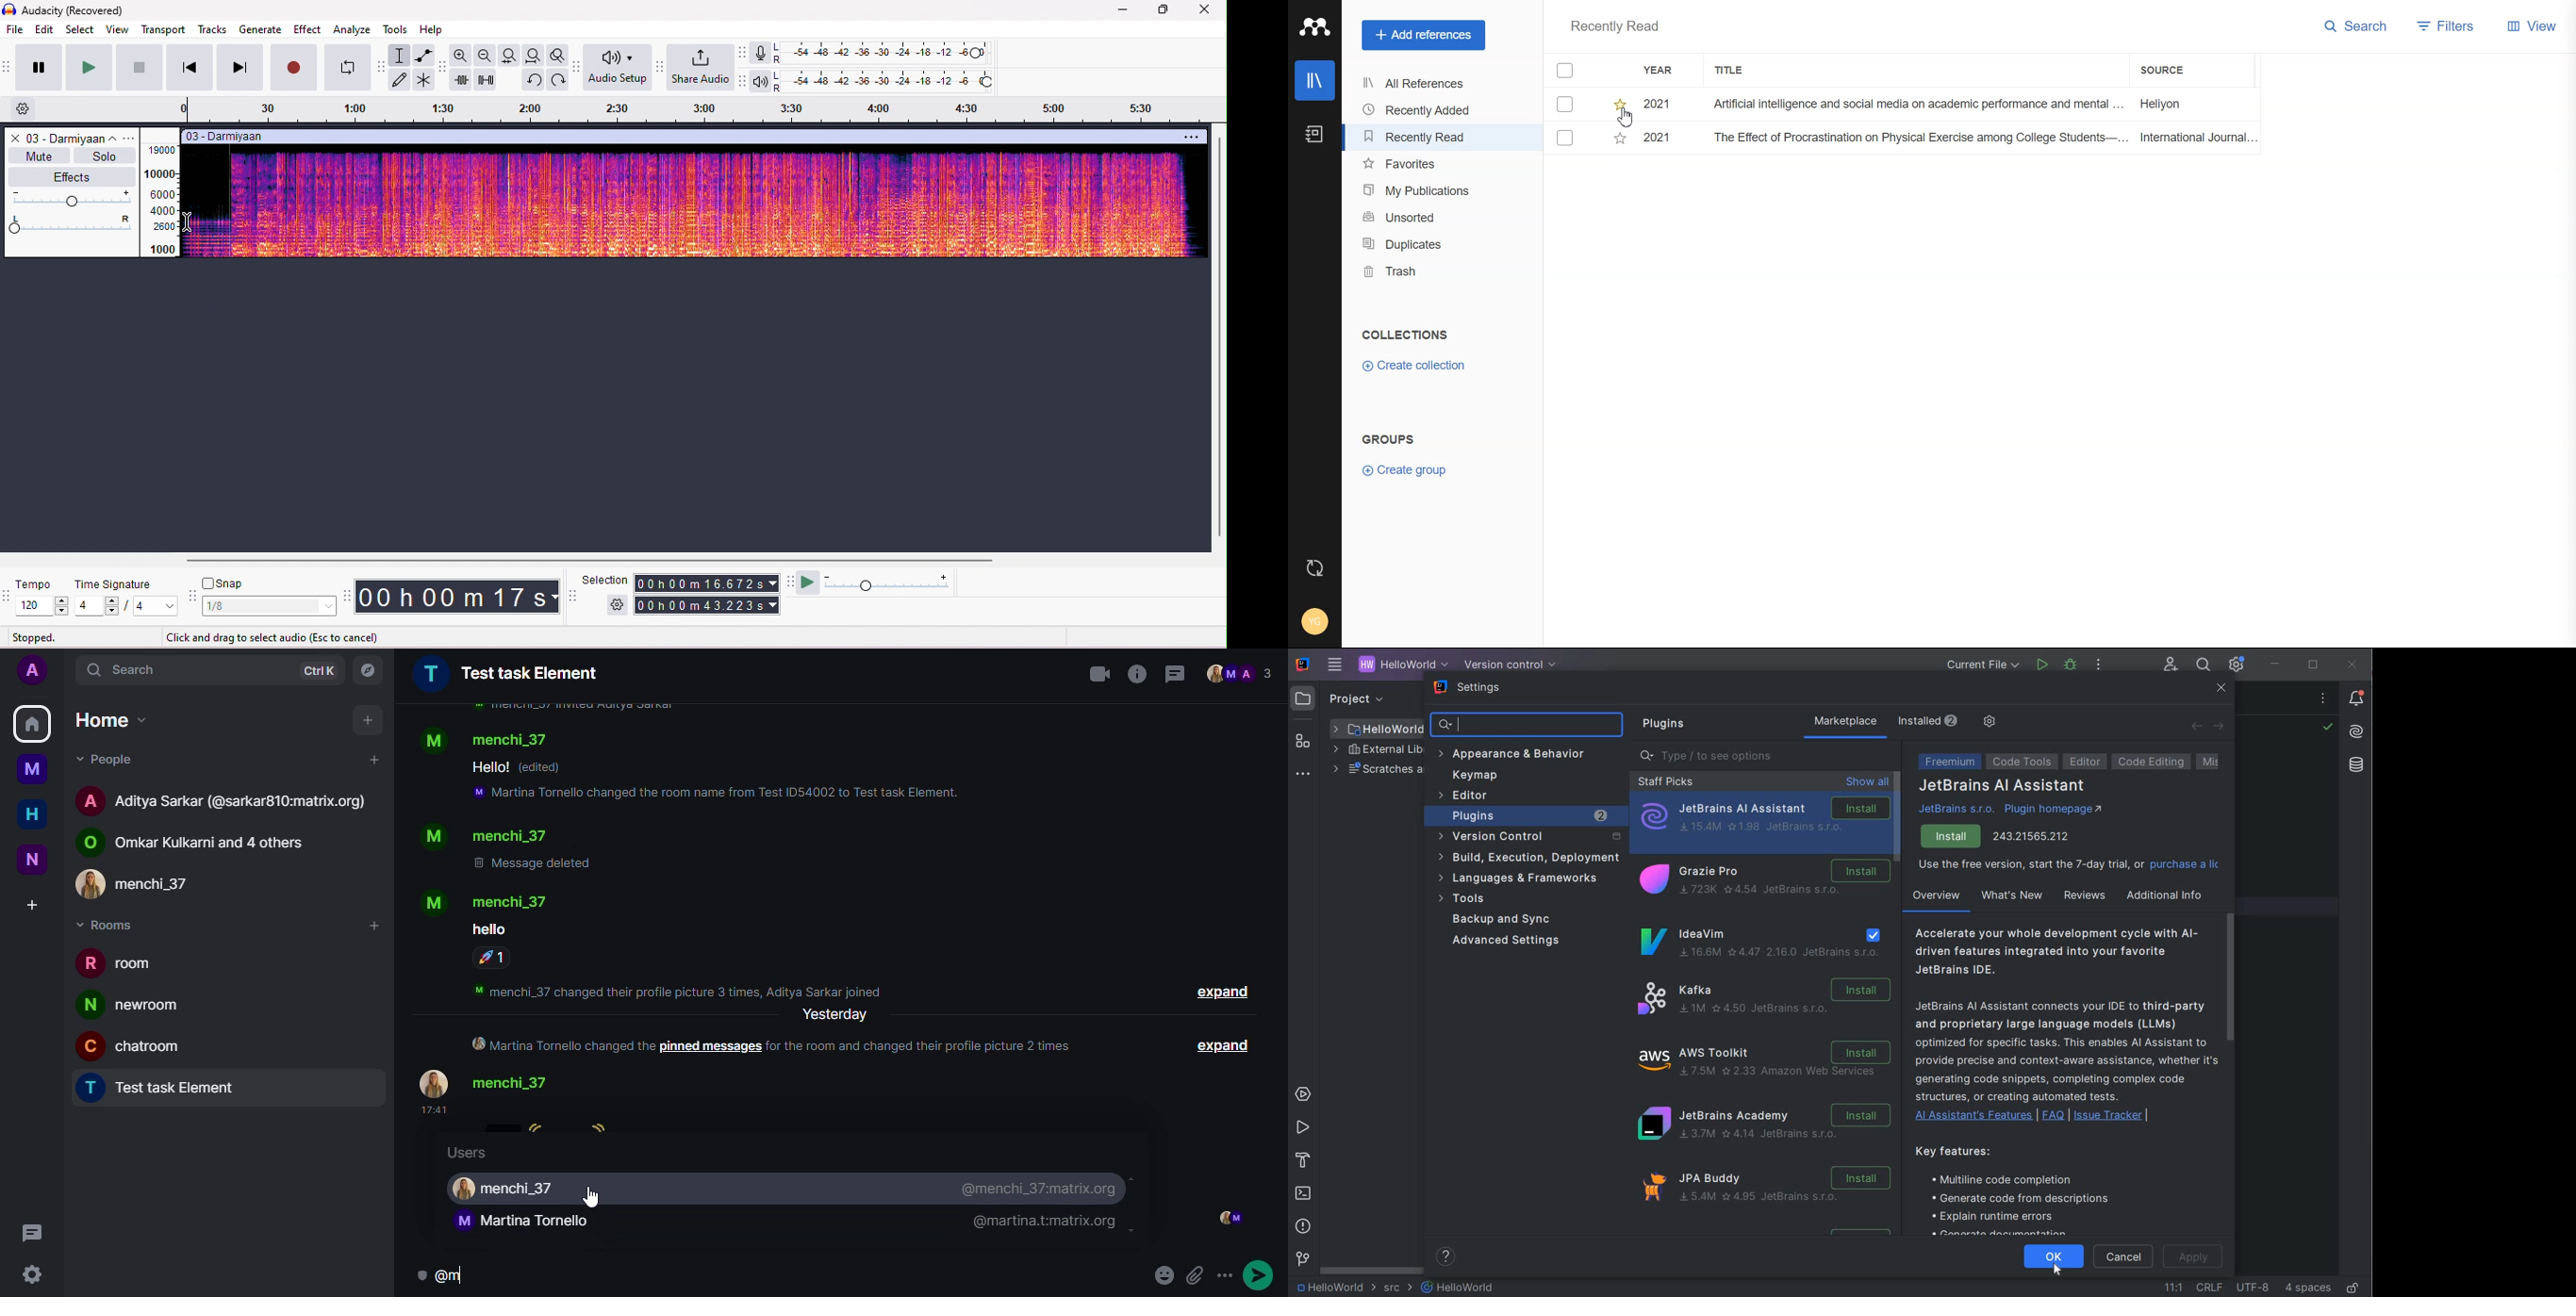 The width and height of the screenshot is (2576, 1316). What do you see at coordinates (1315, 568) in the screenshot?
I see `Auto sync` at bounding box center [1315, 568].